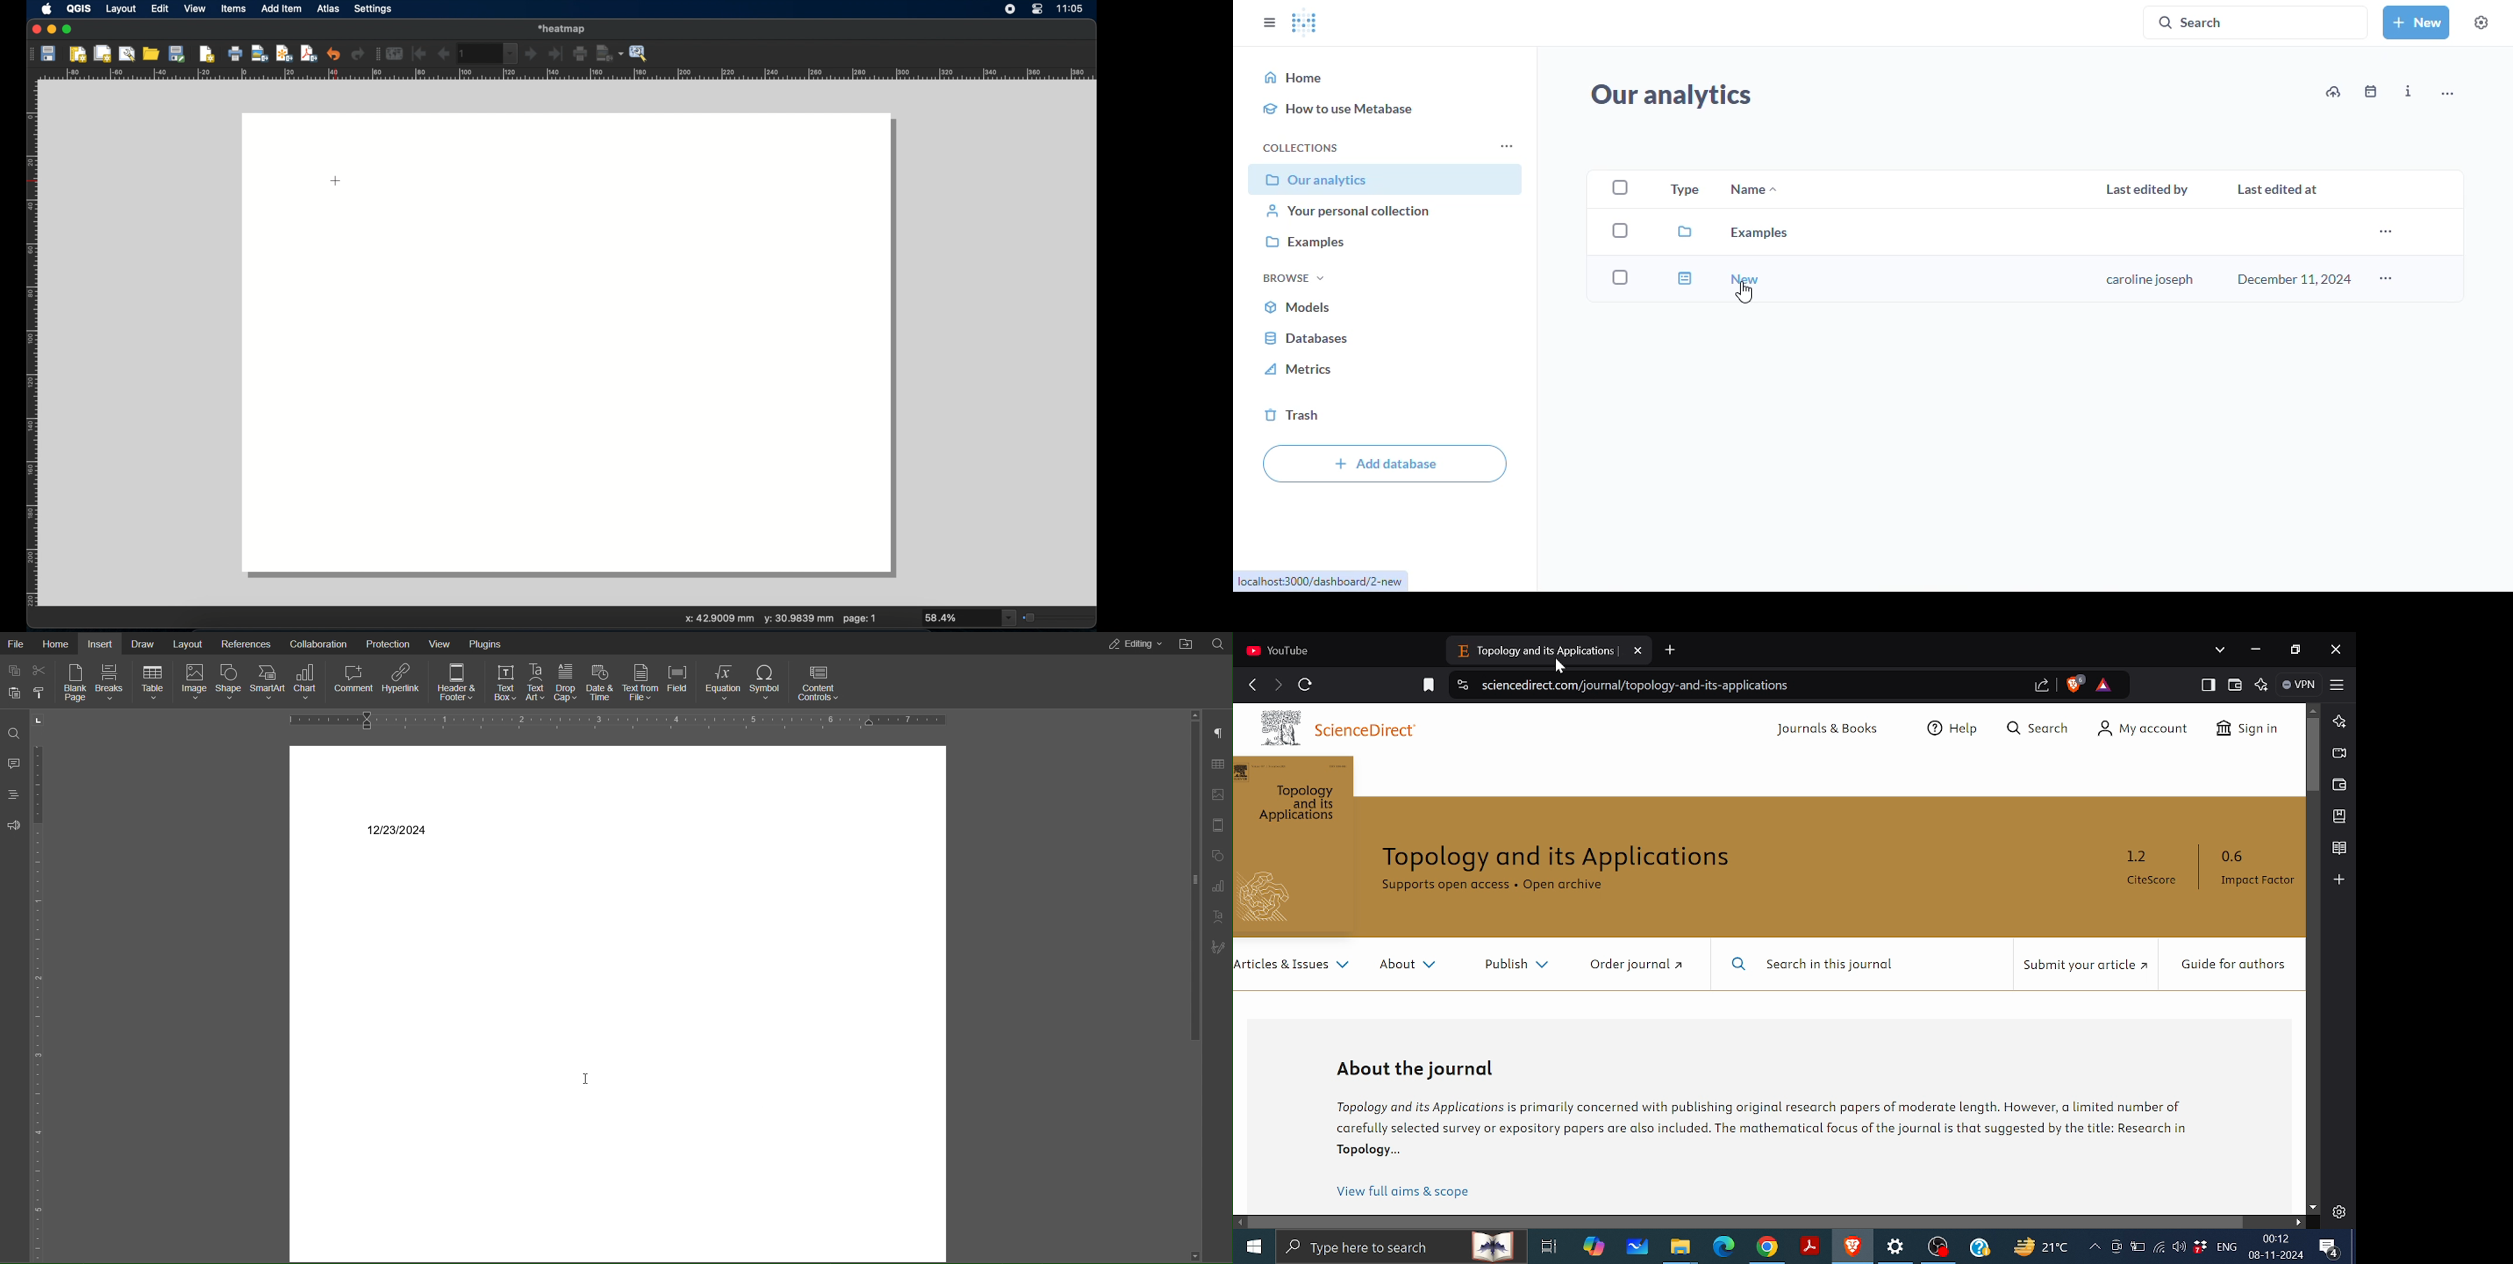 The image size is (2520, 1288). I want to click on Feedback and Support, so click(12, 826).